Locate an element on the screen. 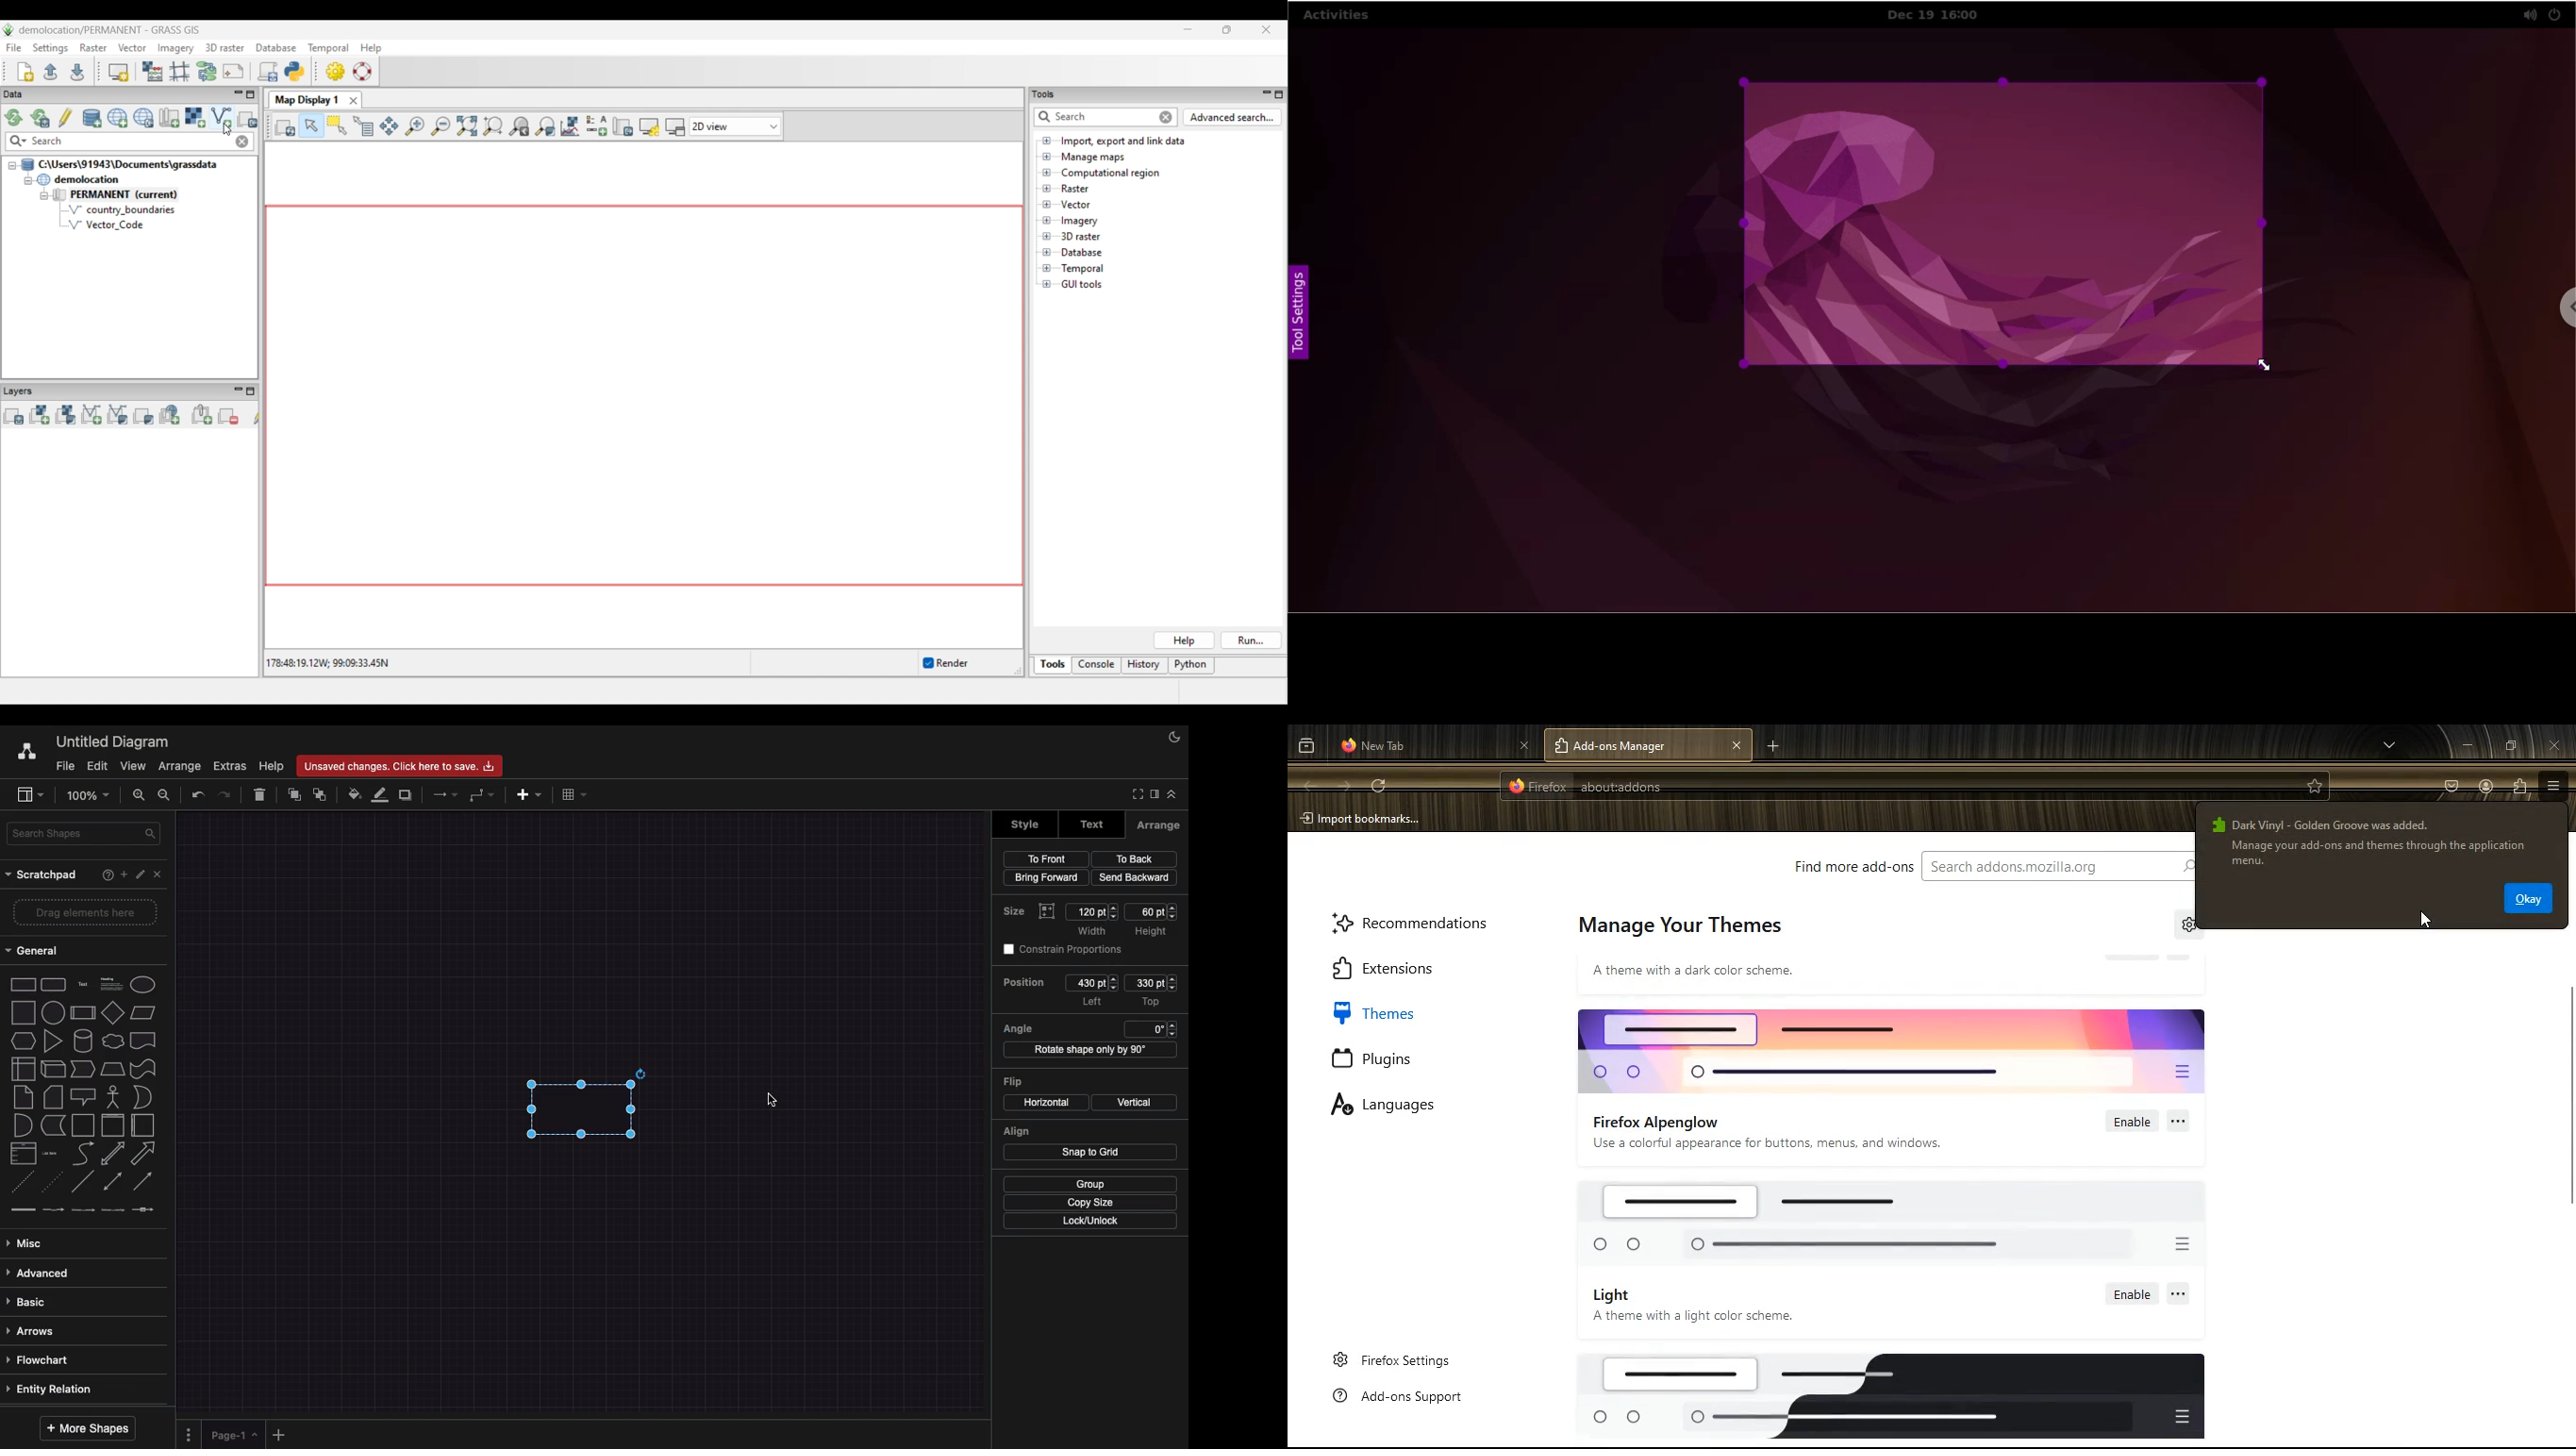  Drag elements here is located at coordinates (84, 911).